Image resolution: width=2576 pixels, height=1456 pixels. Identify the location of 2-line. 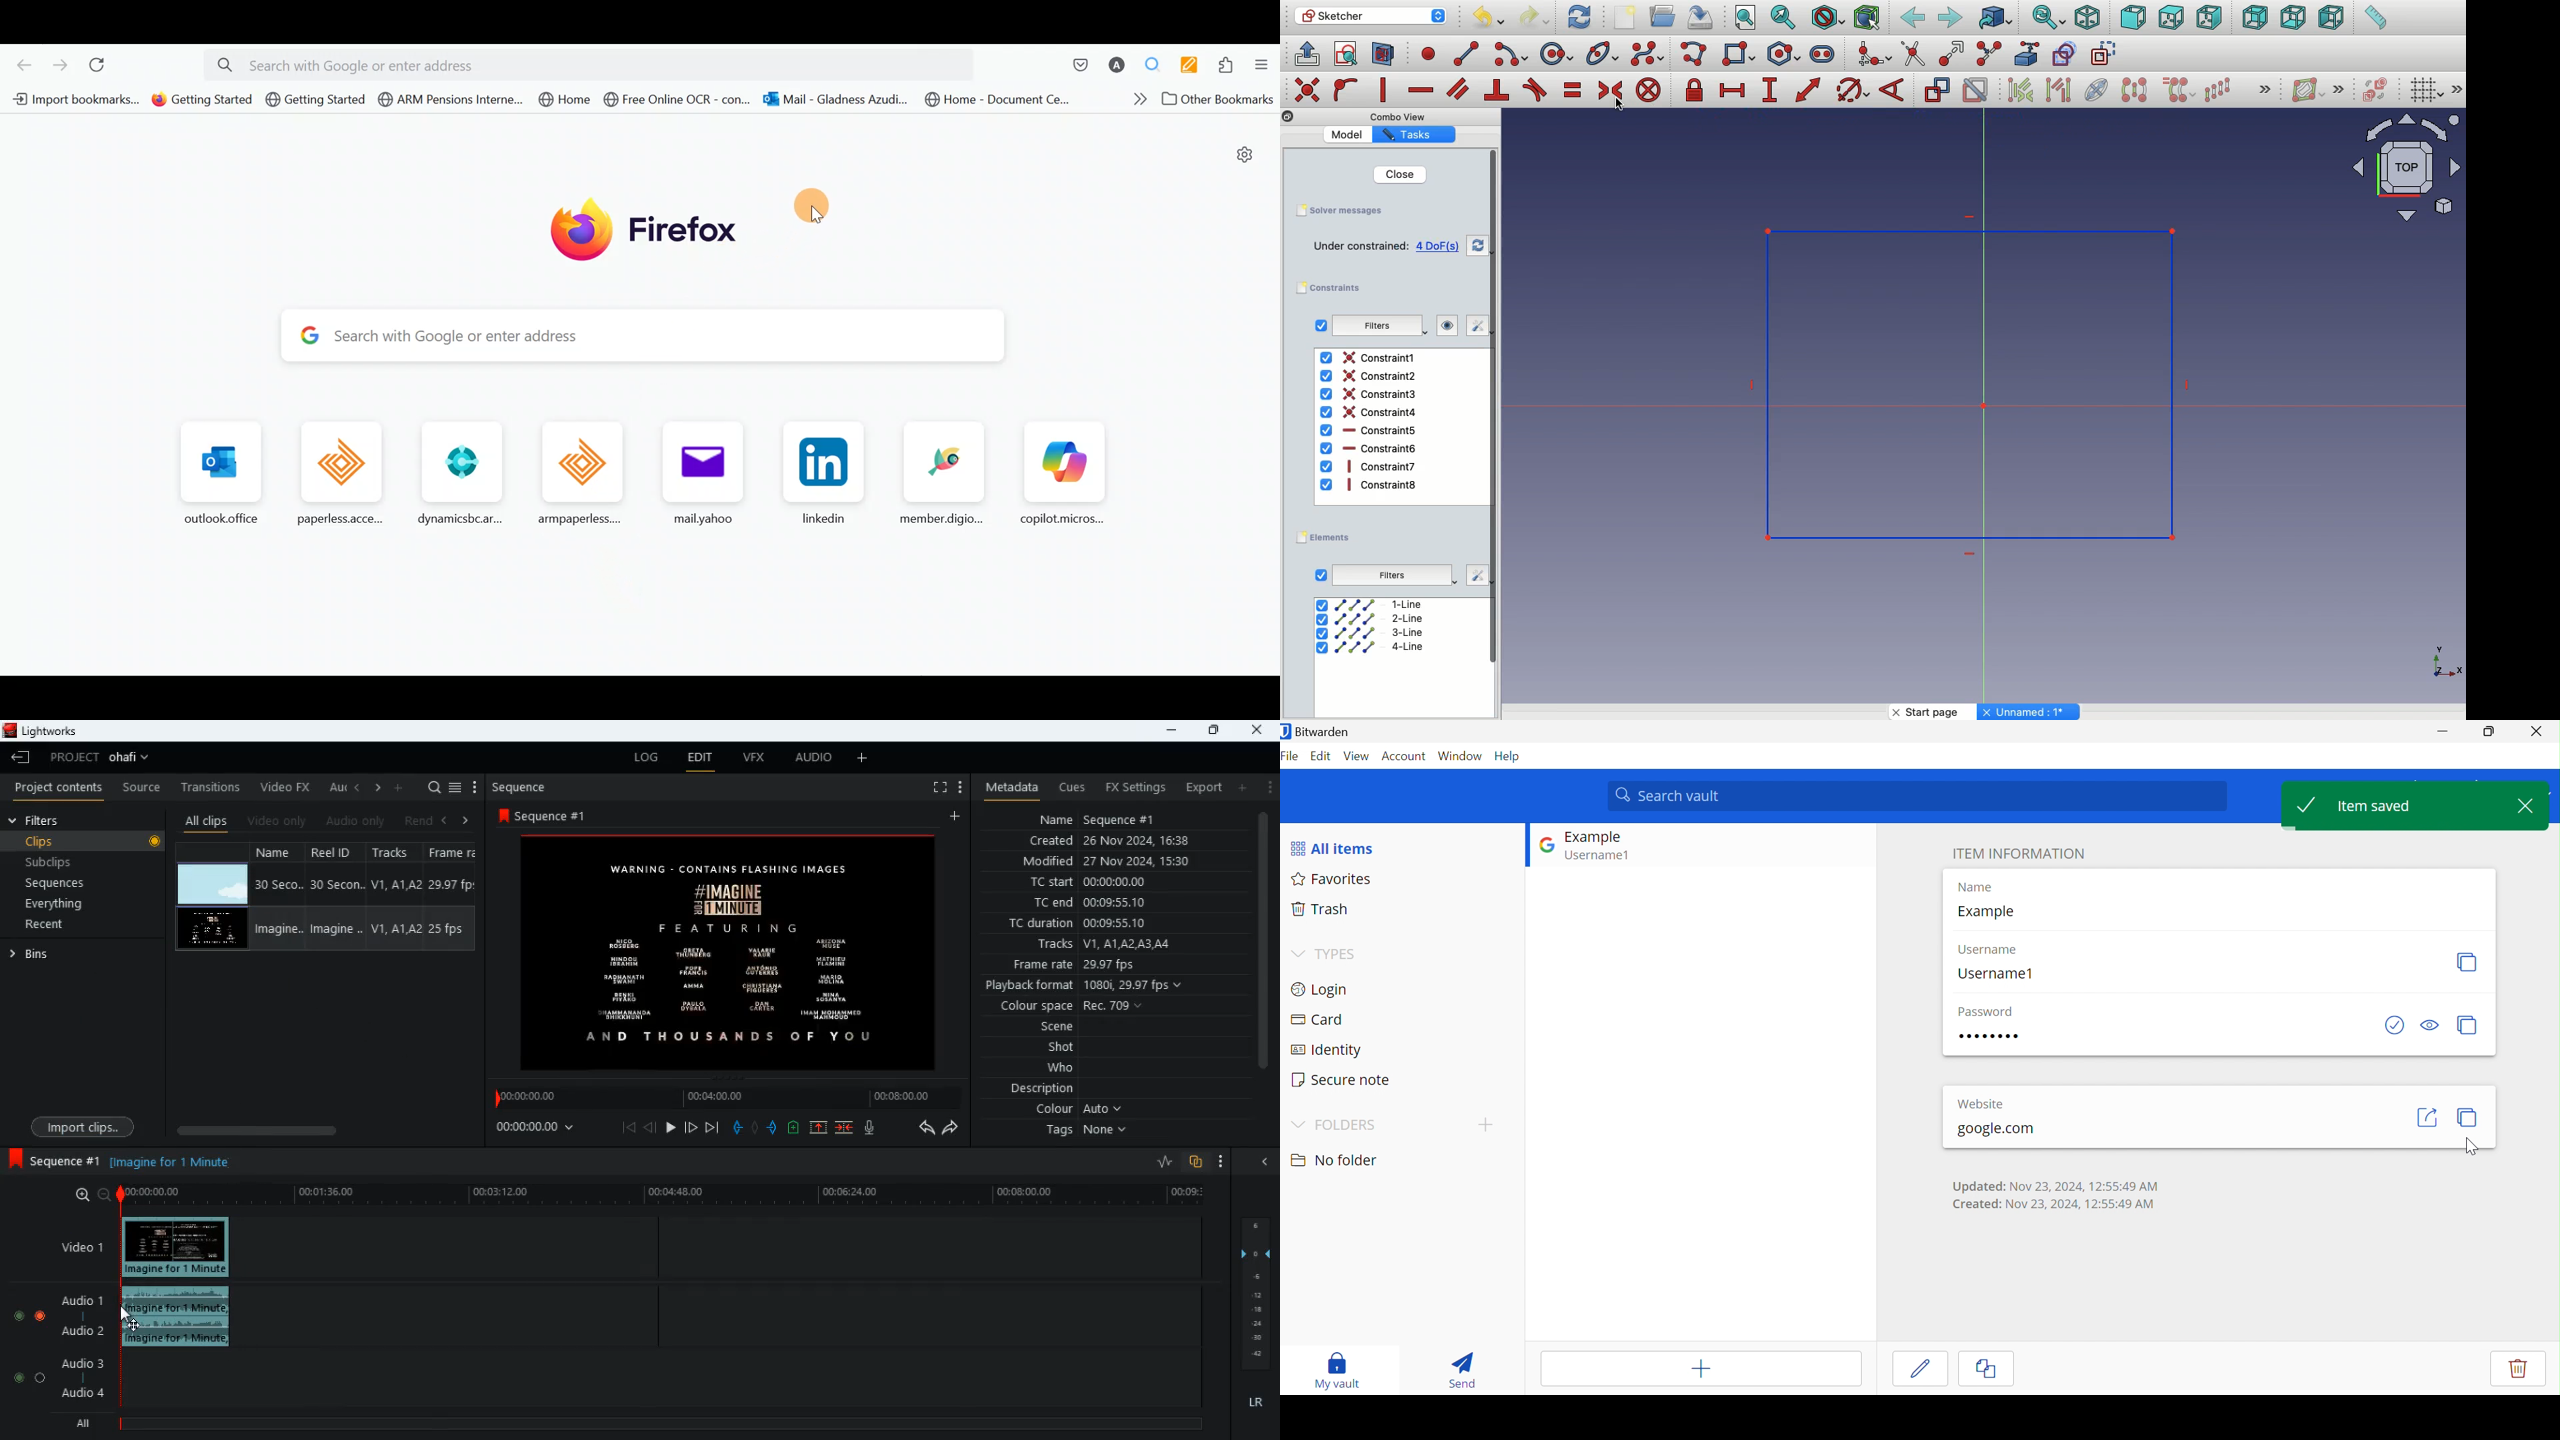
(1373, 619).